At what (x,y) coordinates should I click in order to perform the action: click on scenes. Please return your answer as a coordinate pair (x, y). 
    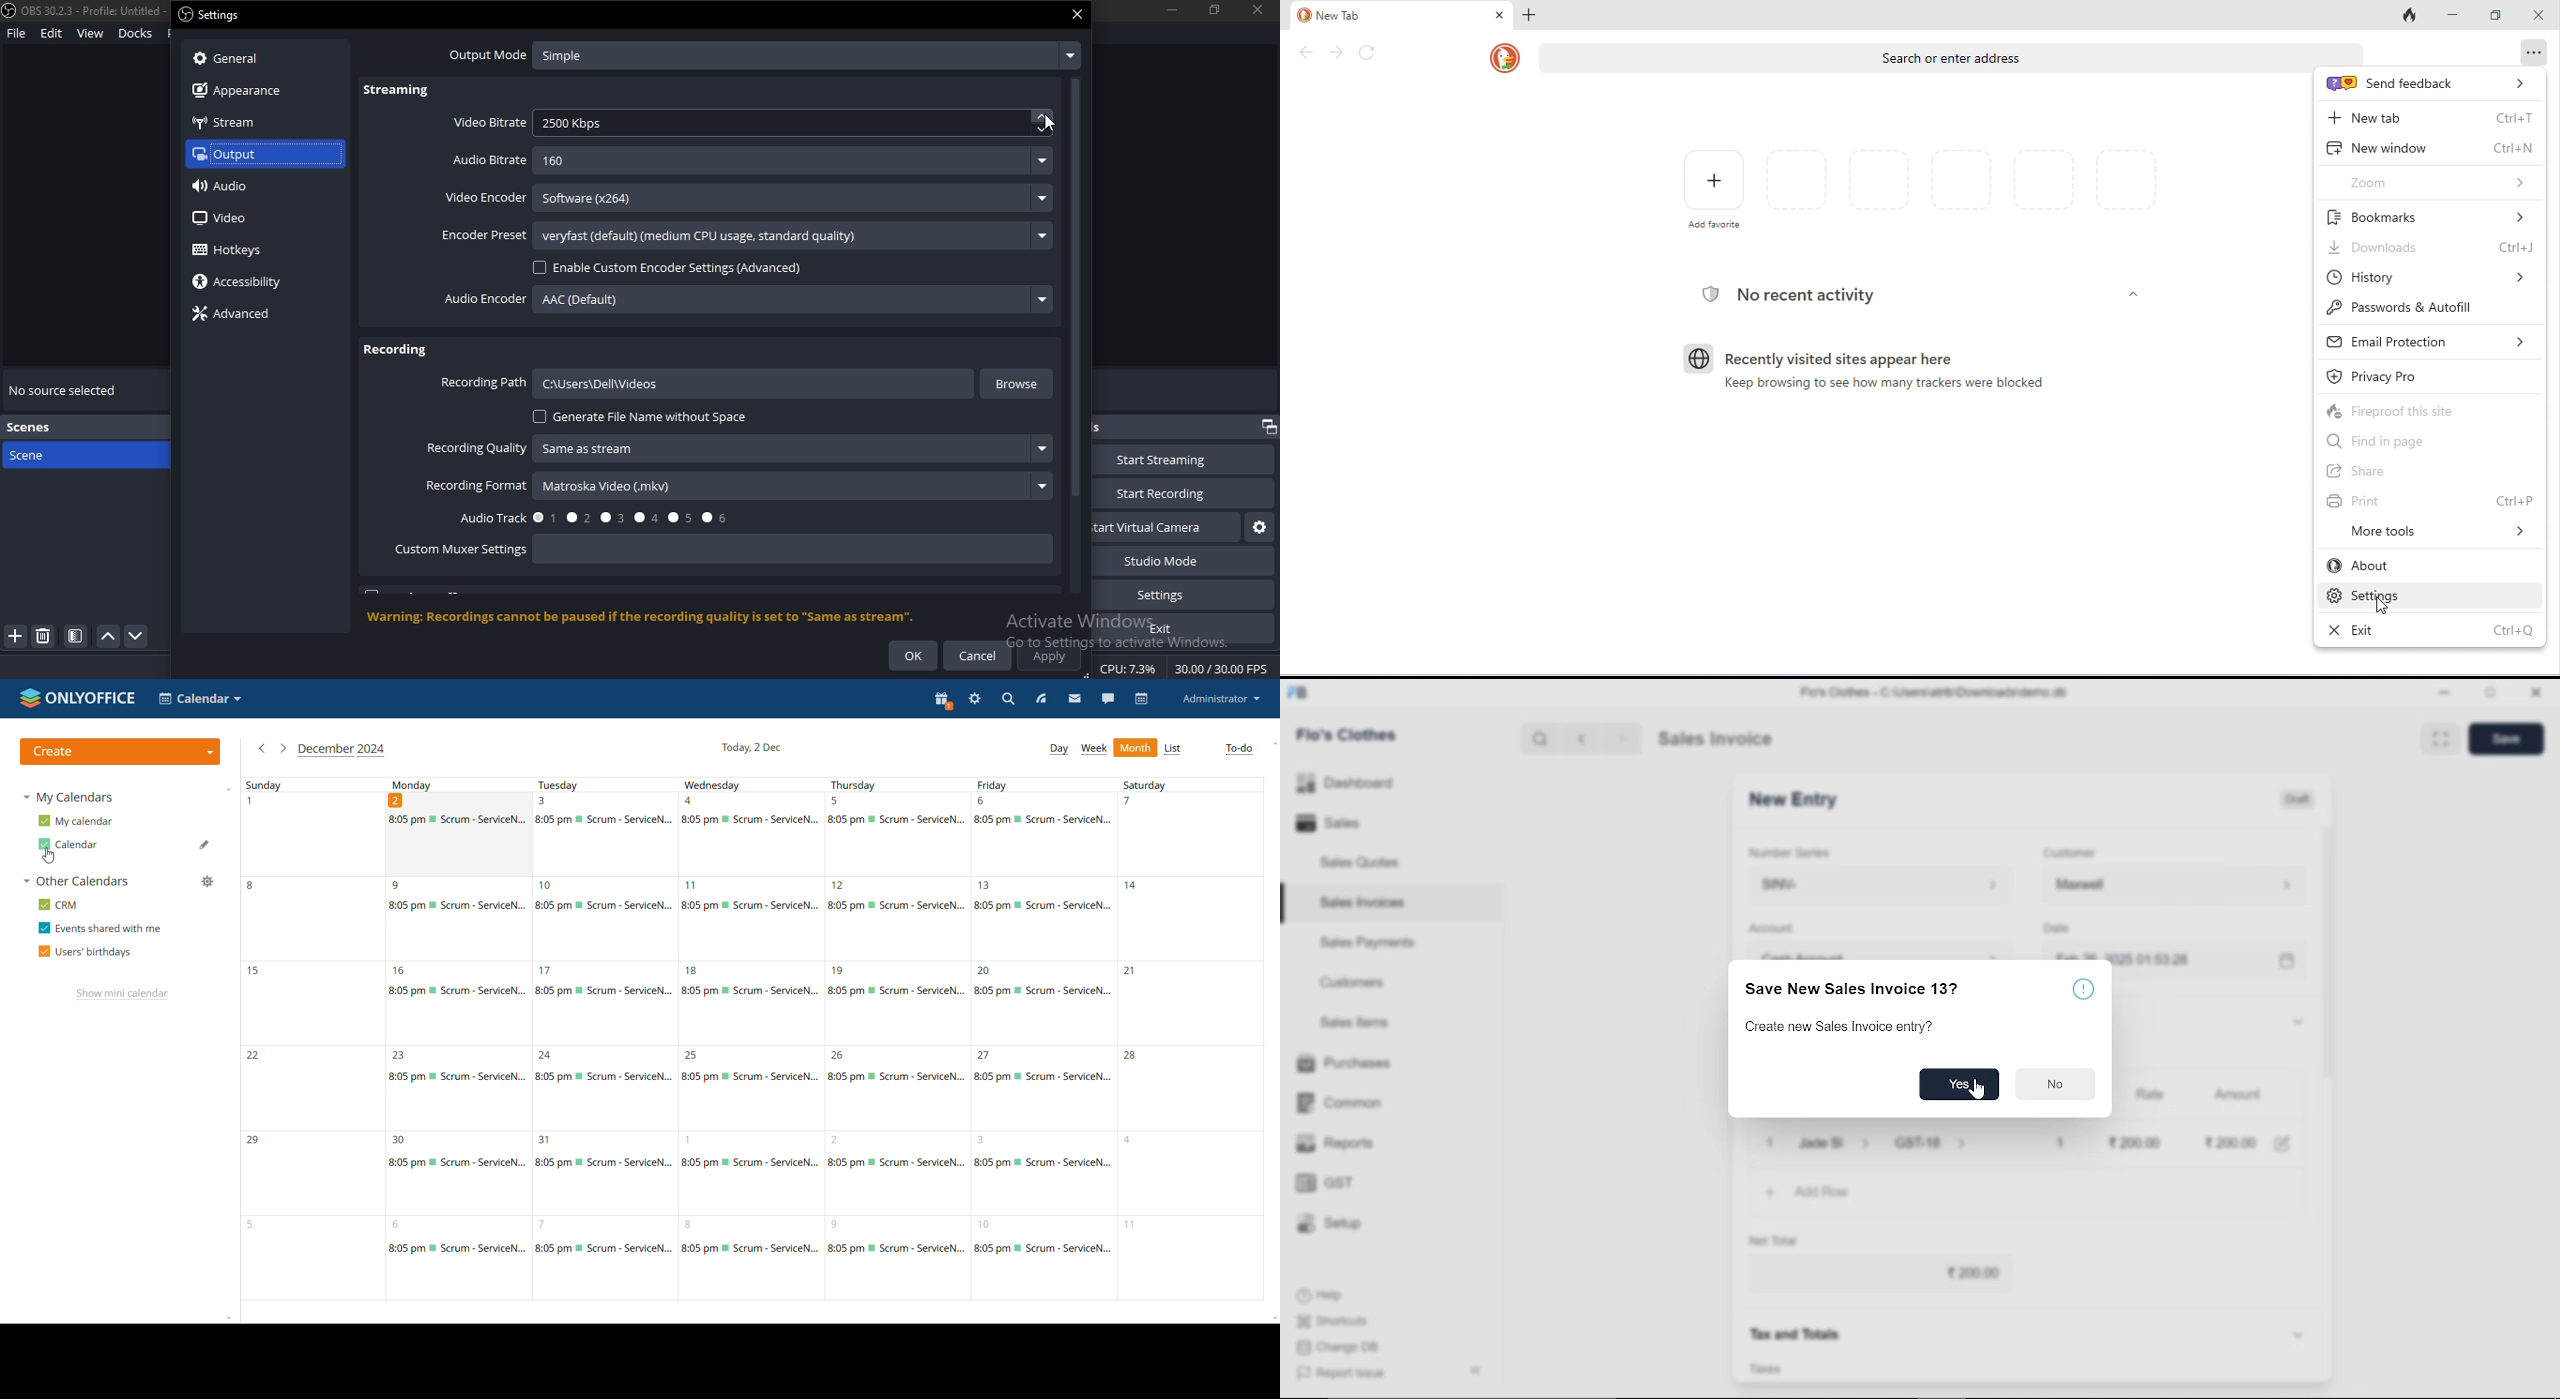
    Looking at the image, I should click on (36, 429).